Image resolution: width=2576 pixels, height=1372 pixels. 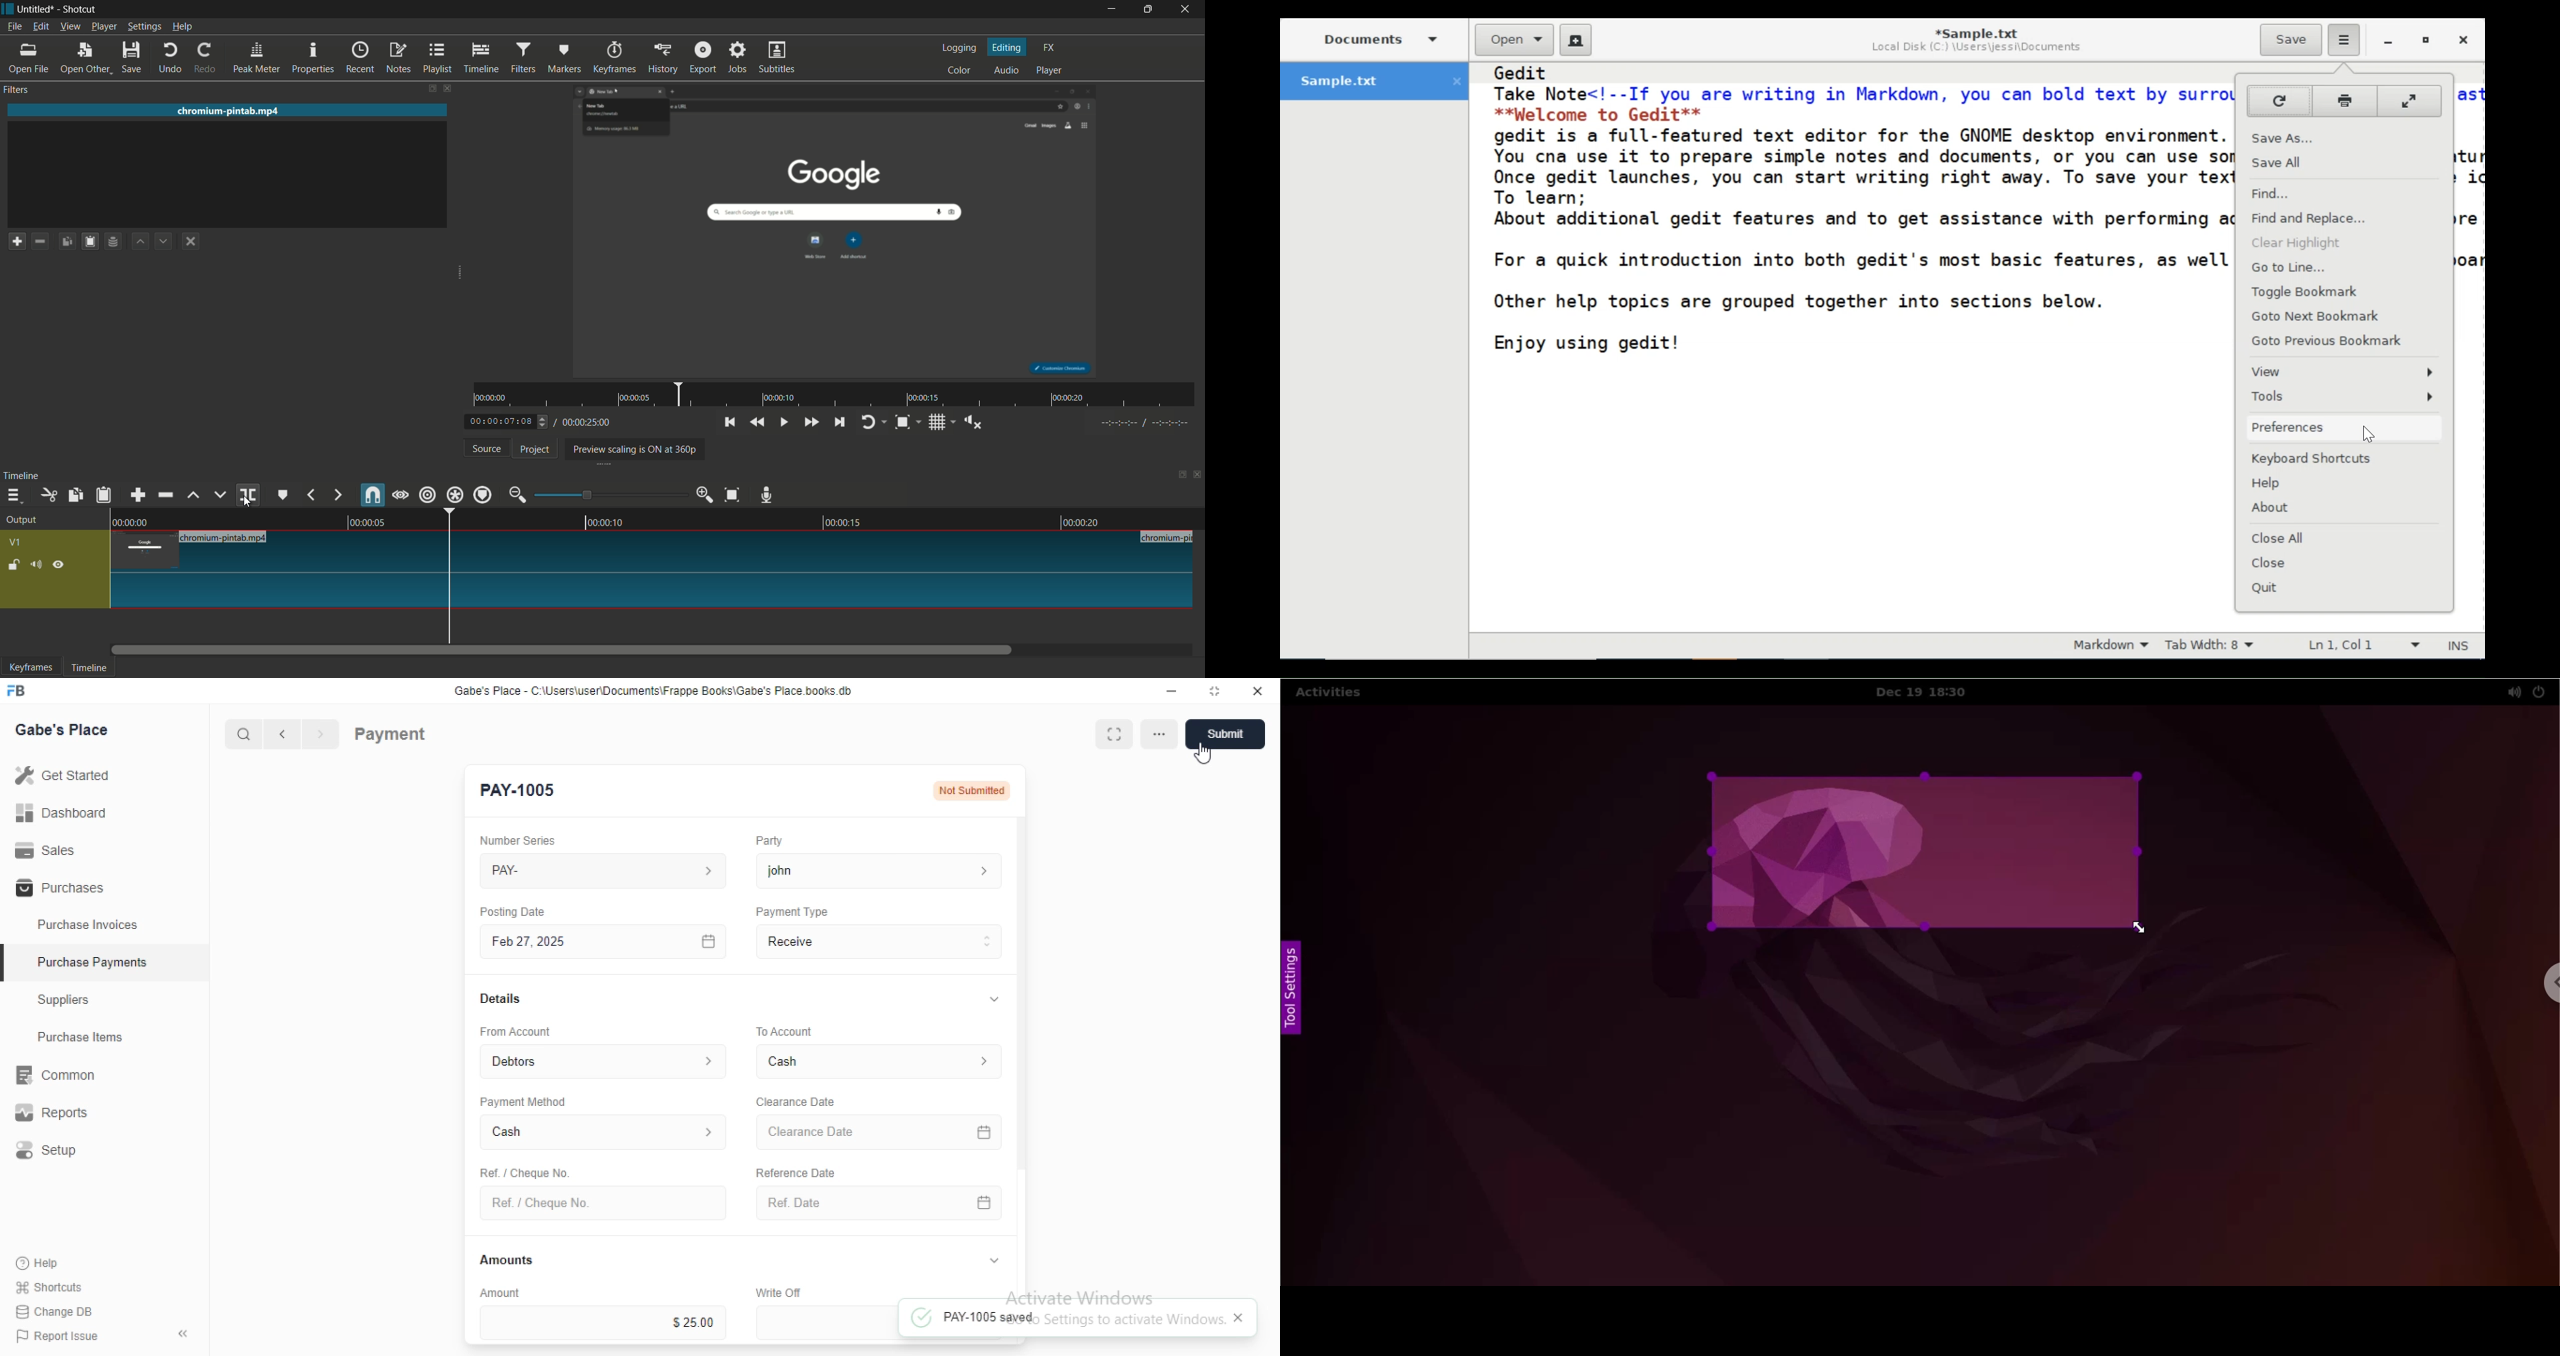 I want to click on maximize, so click(x=1148, y=9).